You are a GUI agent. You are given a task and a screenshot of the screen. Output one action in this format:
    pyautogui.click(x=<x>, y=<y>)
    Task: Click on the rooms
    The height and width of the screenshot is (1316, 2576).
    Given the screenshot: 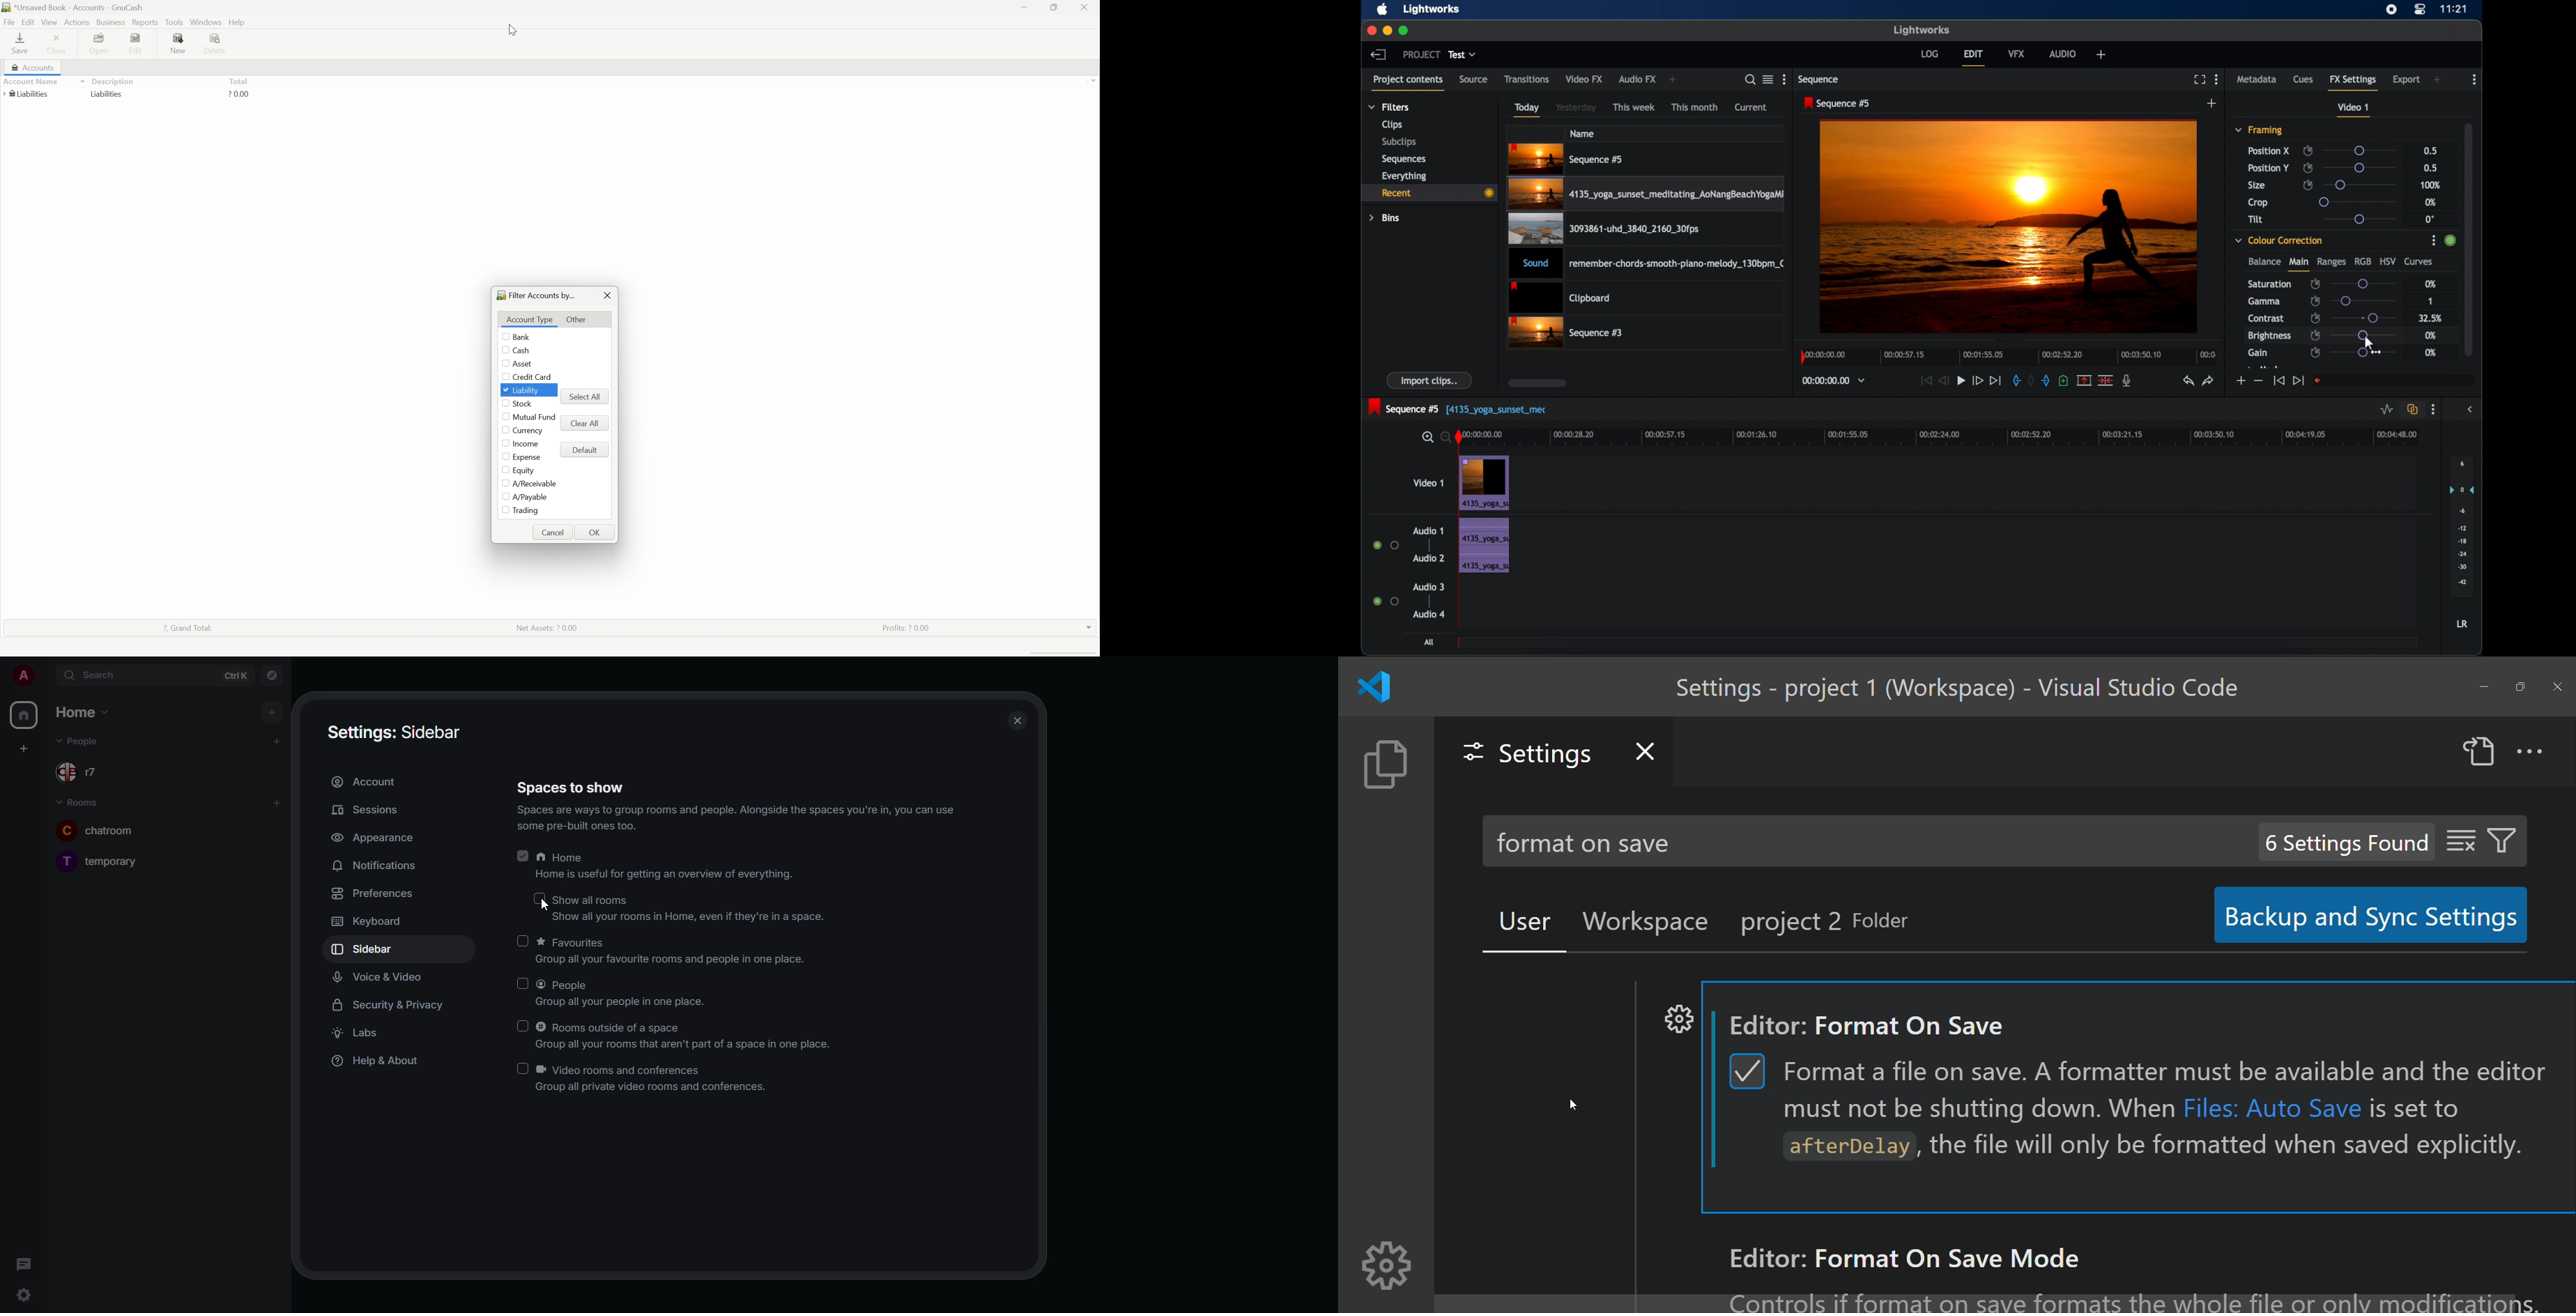 What is the action you would take?
    pyautogui.click(x=84, y=803)
    